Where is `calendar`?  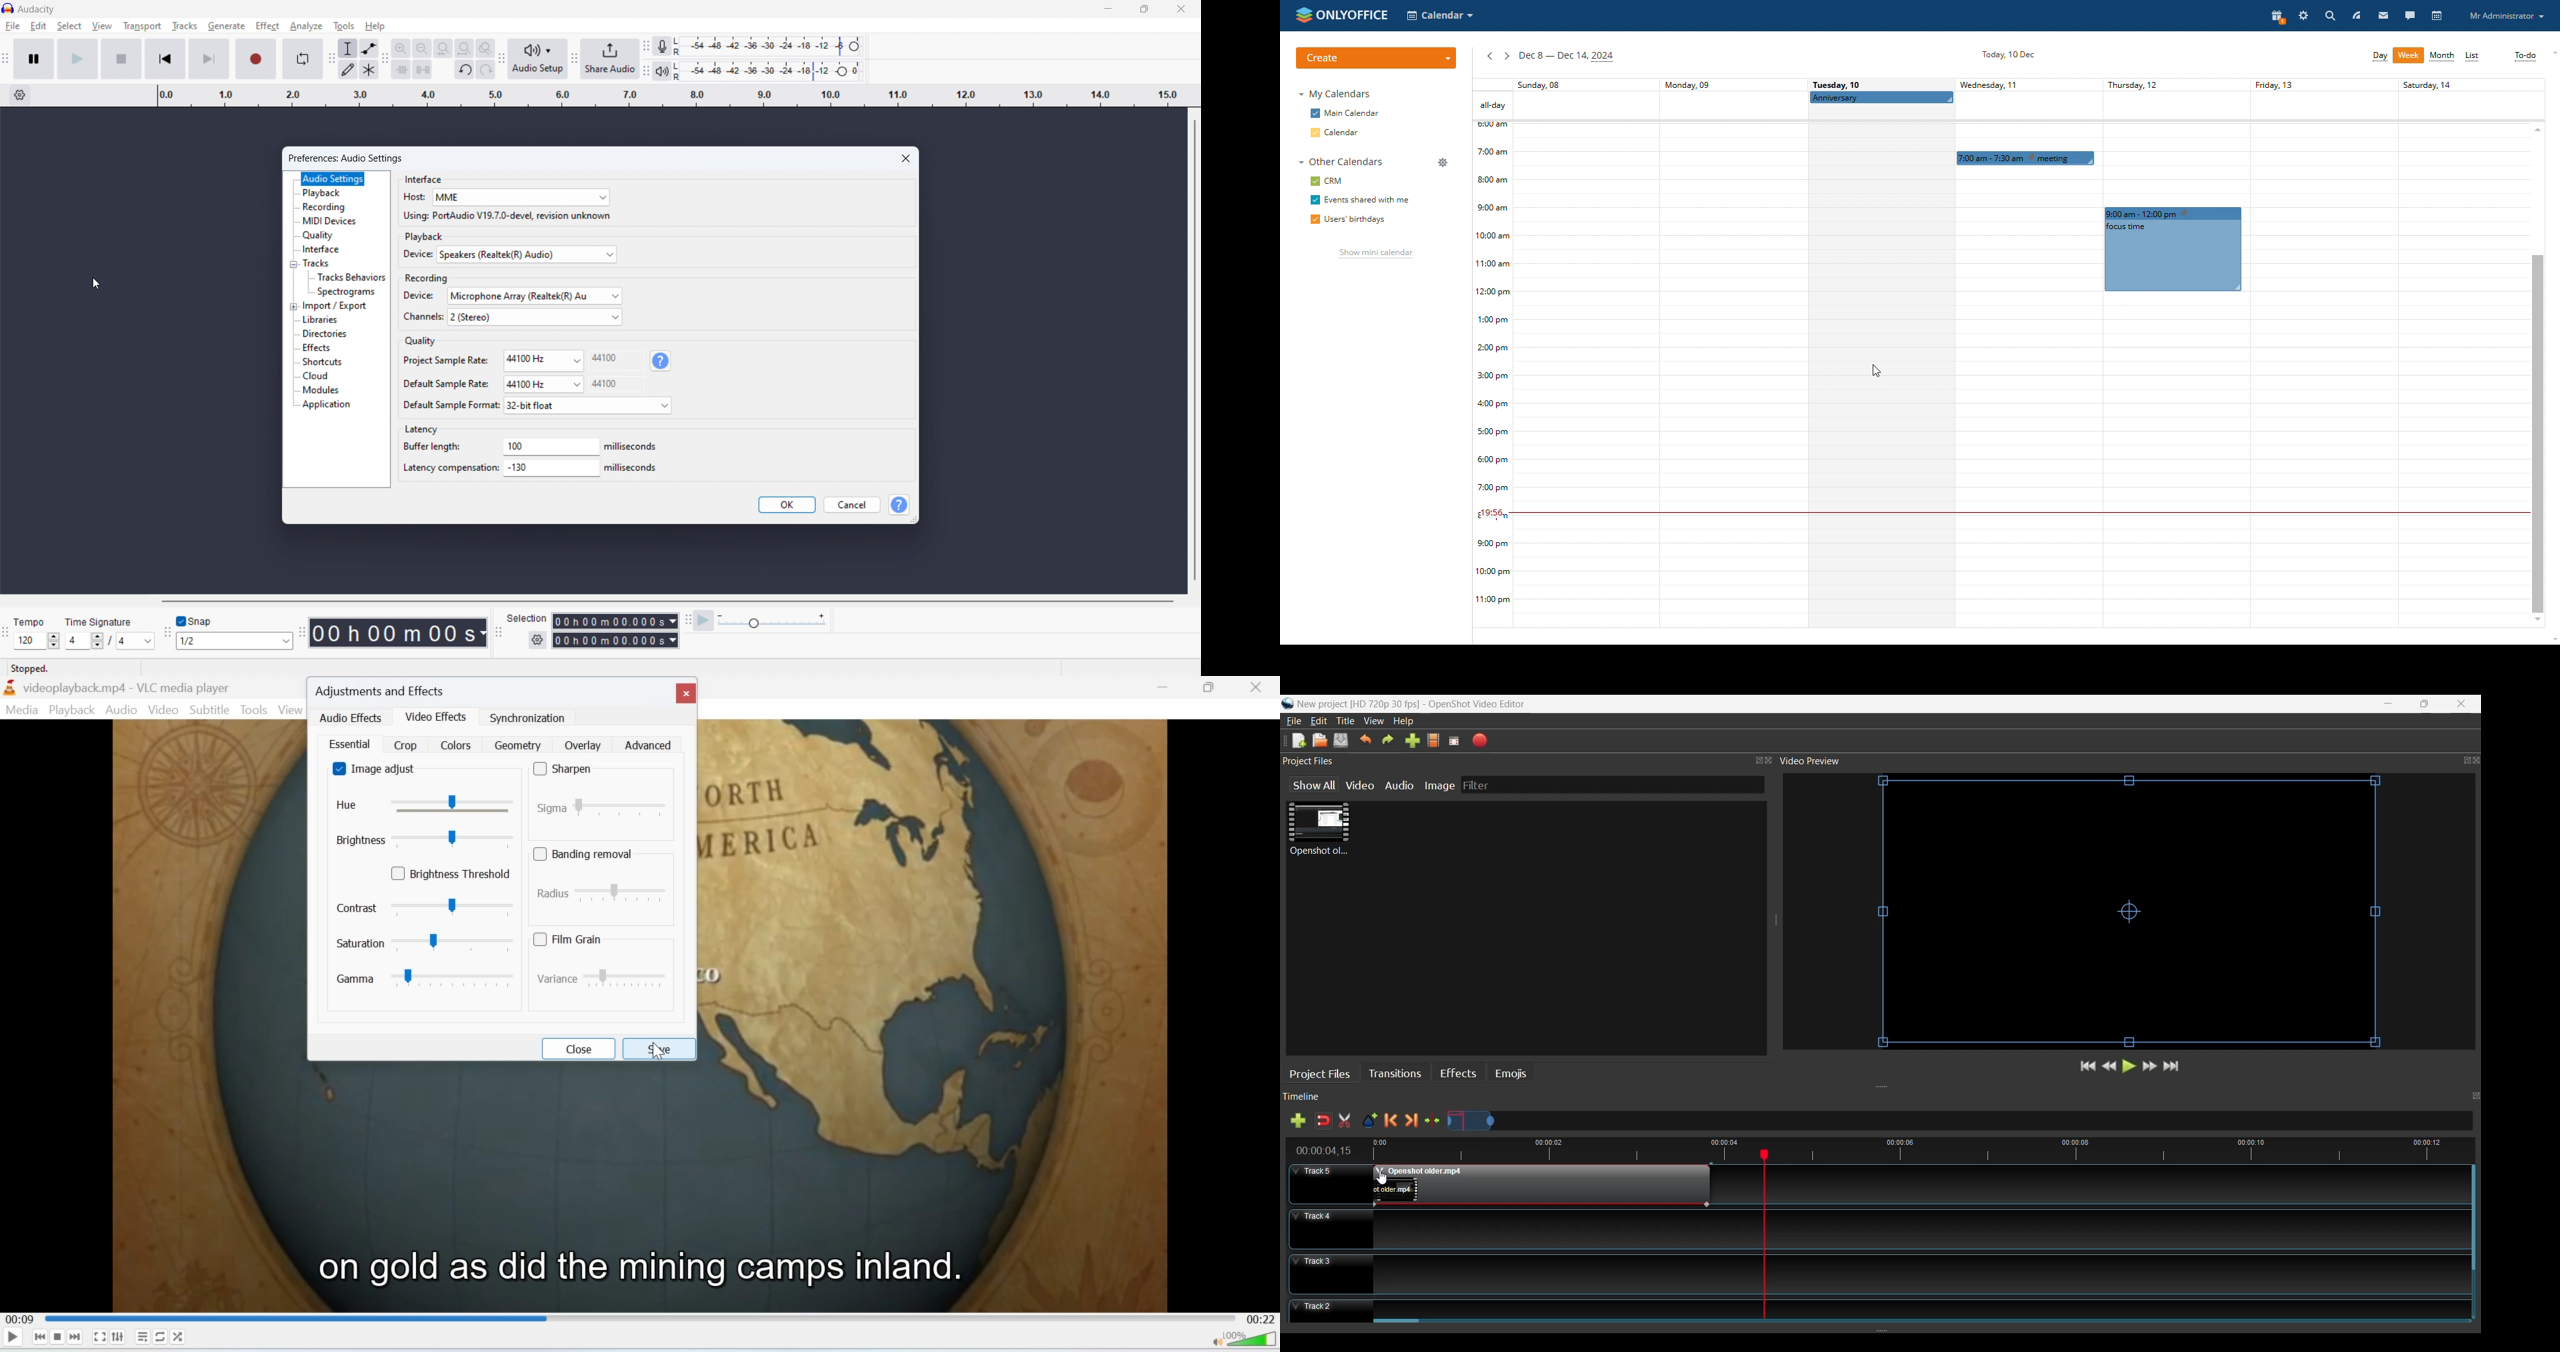
calendar is located at coordinates (1345, 133).